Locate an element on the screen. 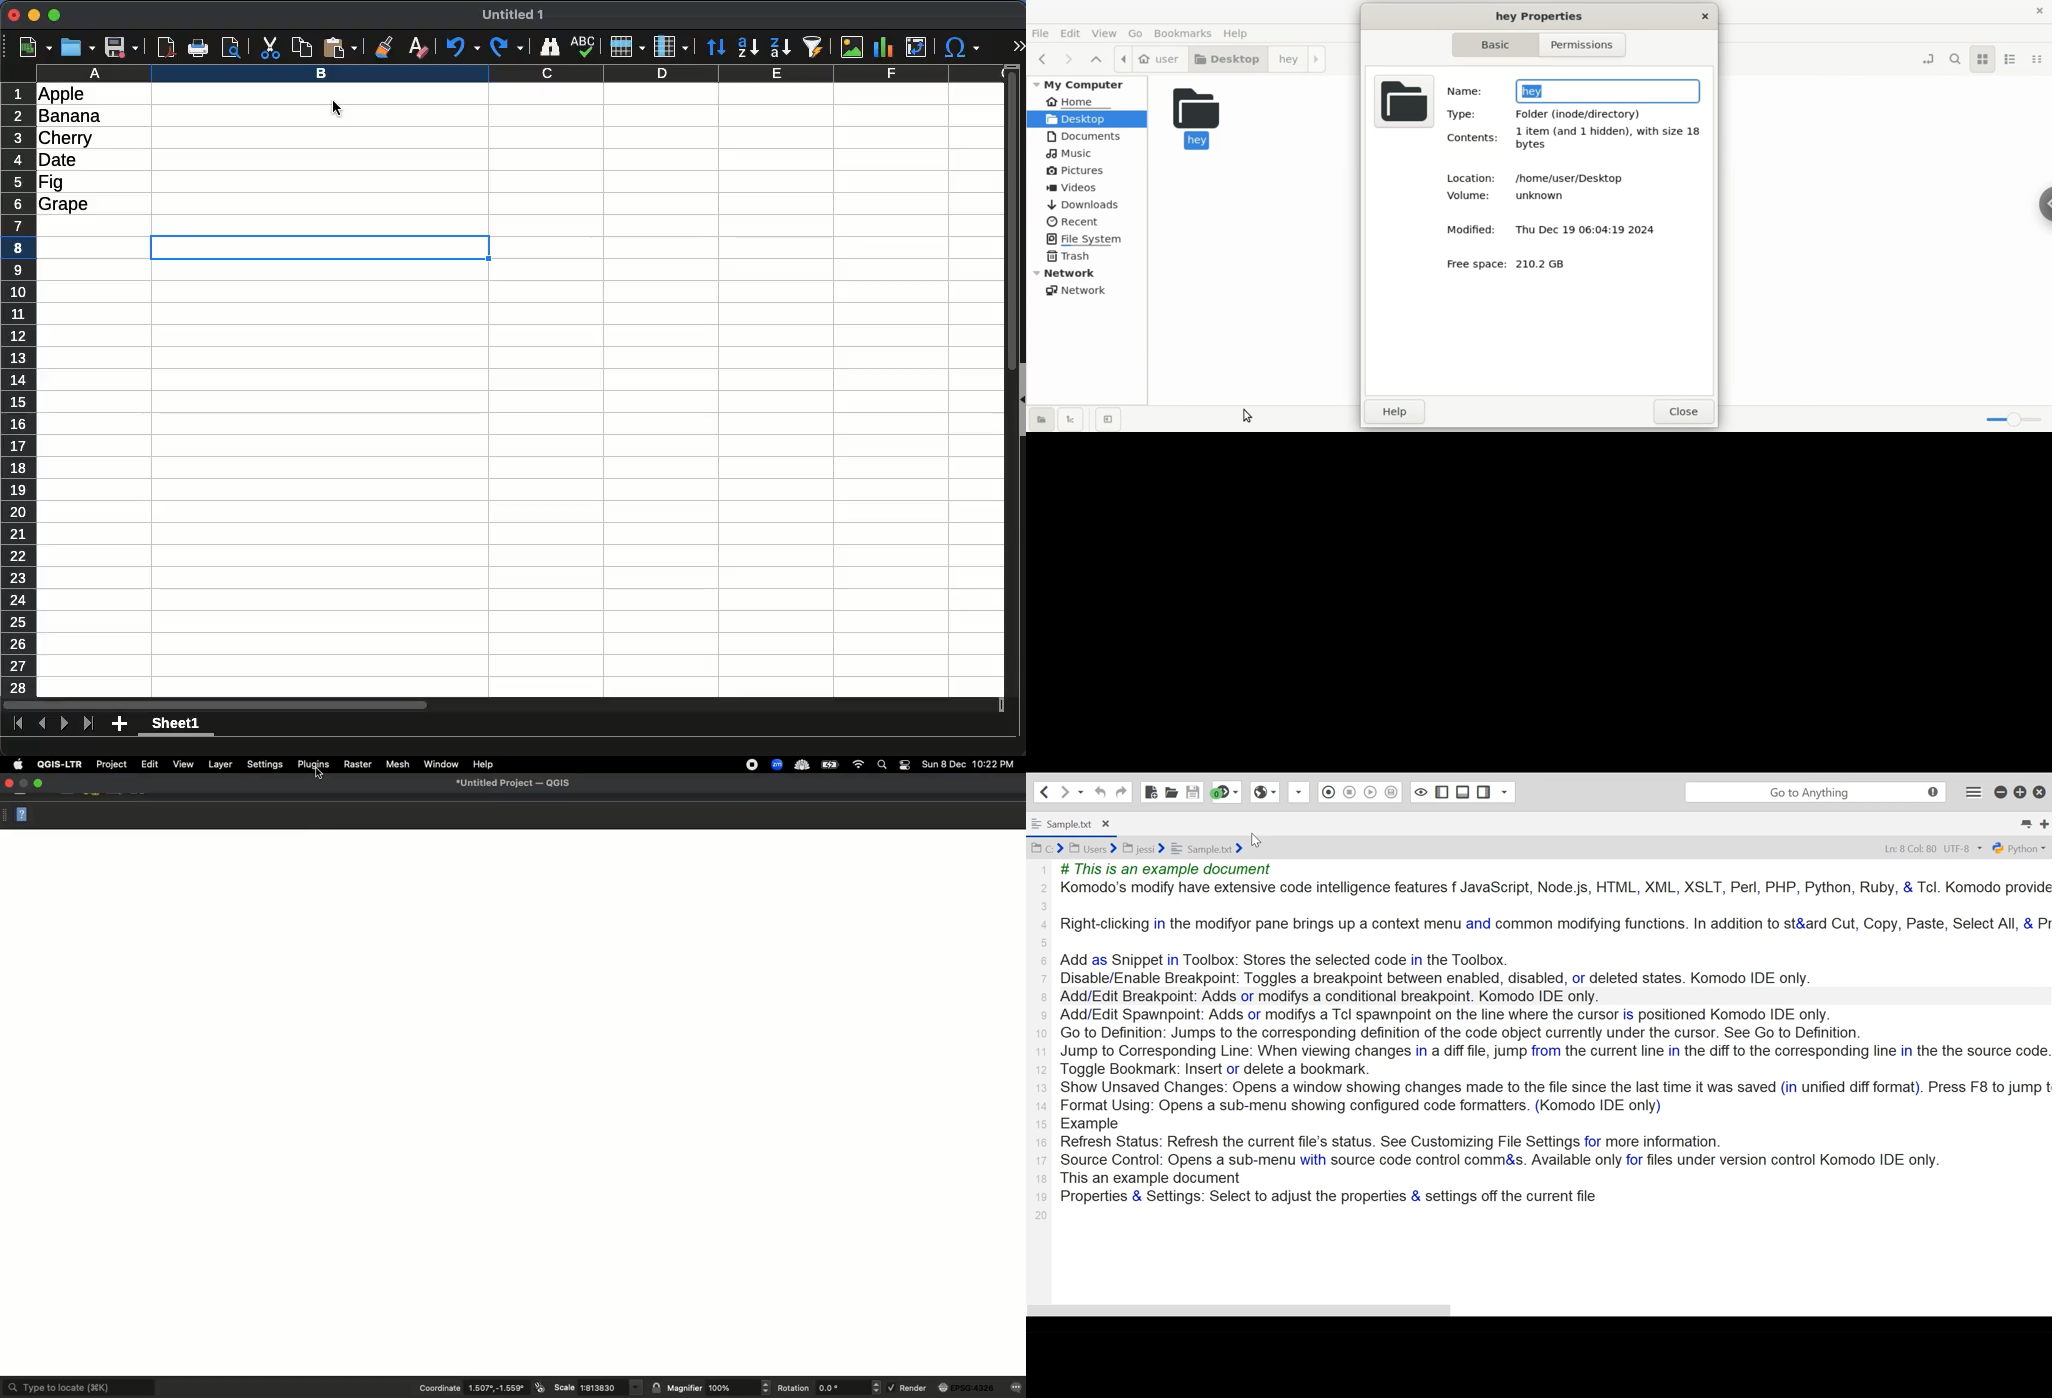 This screenshot has width=2072, height=1400. rows is located at coordinates (19, 390).